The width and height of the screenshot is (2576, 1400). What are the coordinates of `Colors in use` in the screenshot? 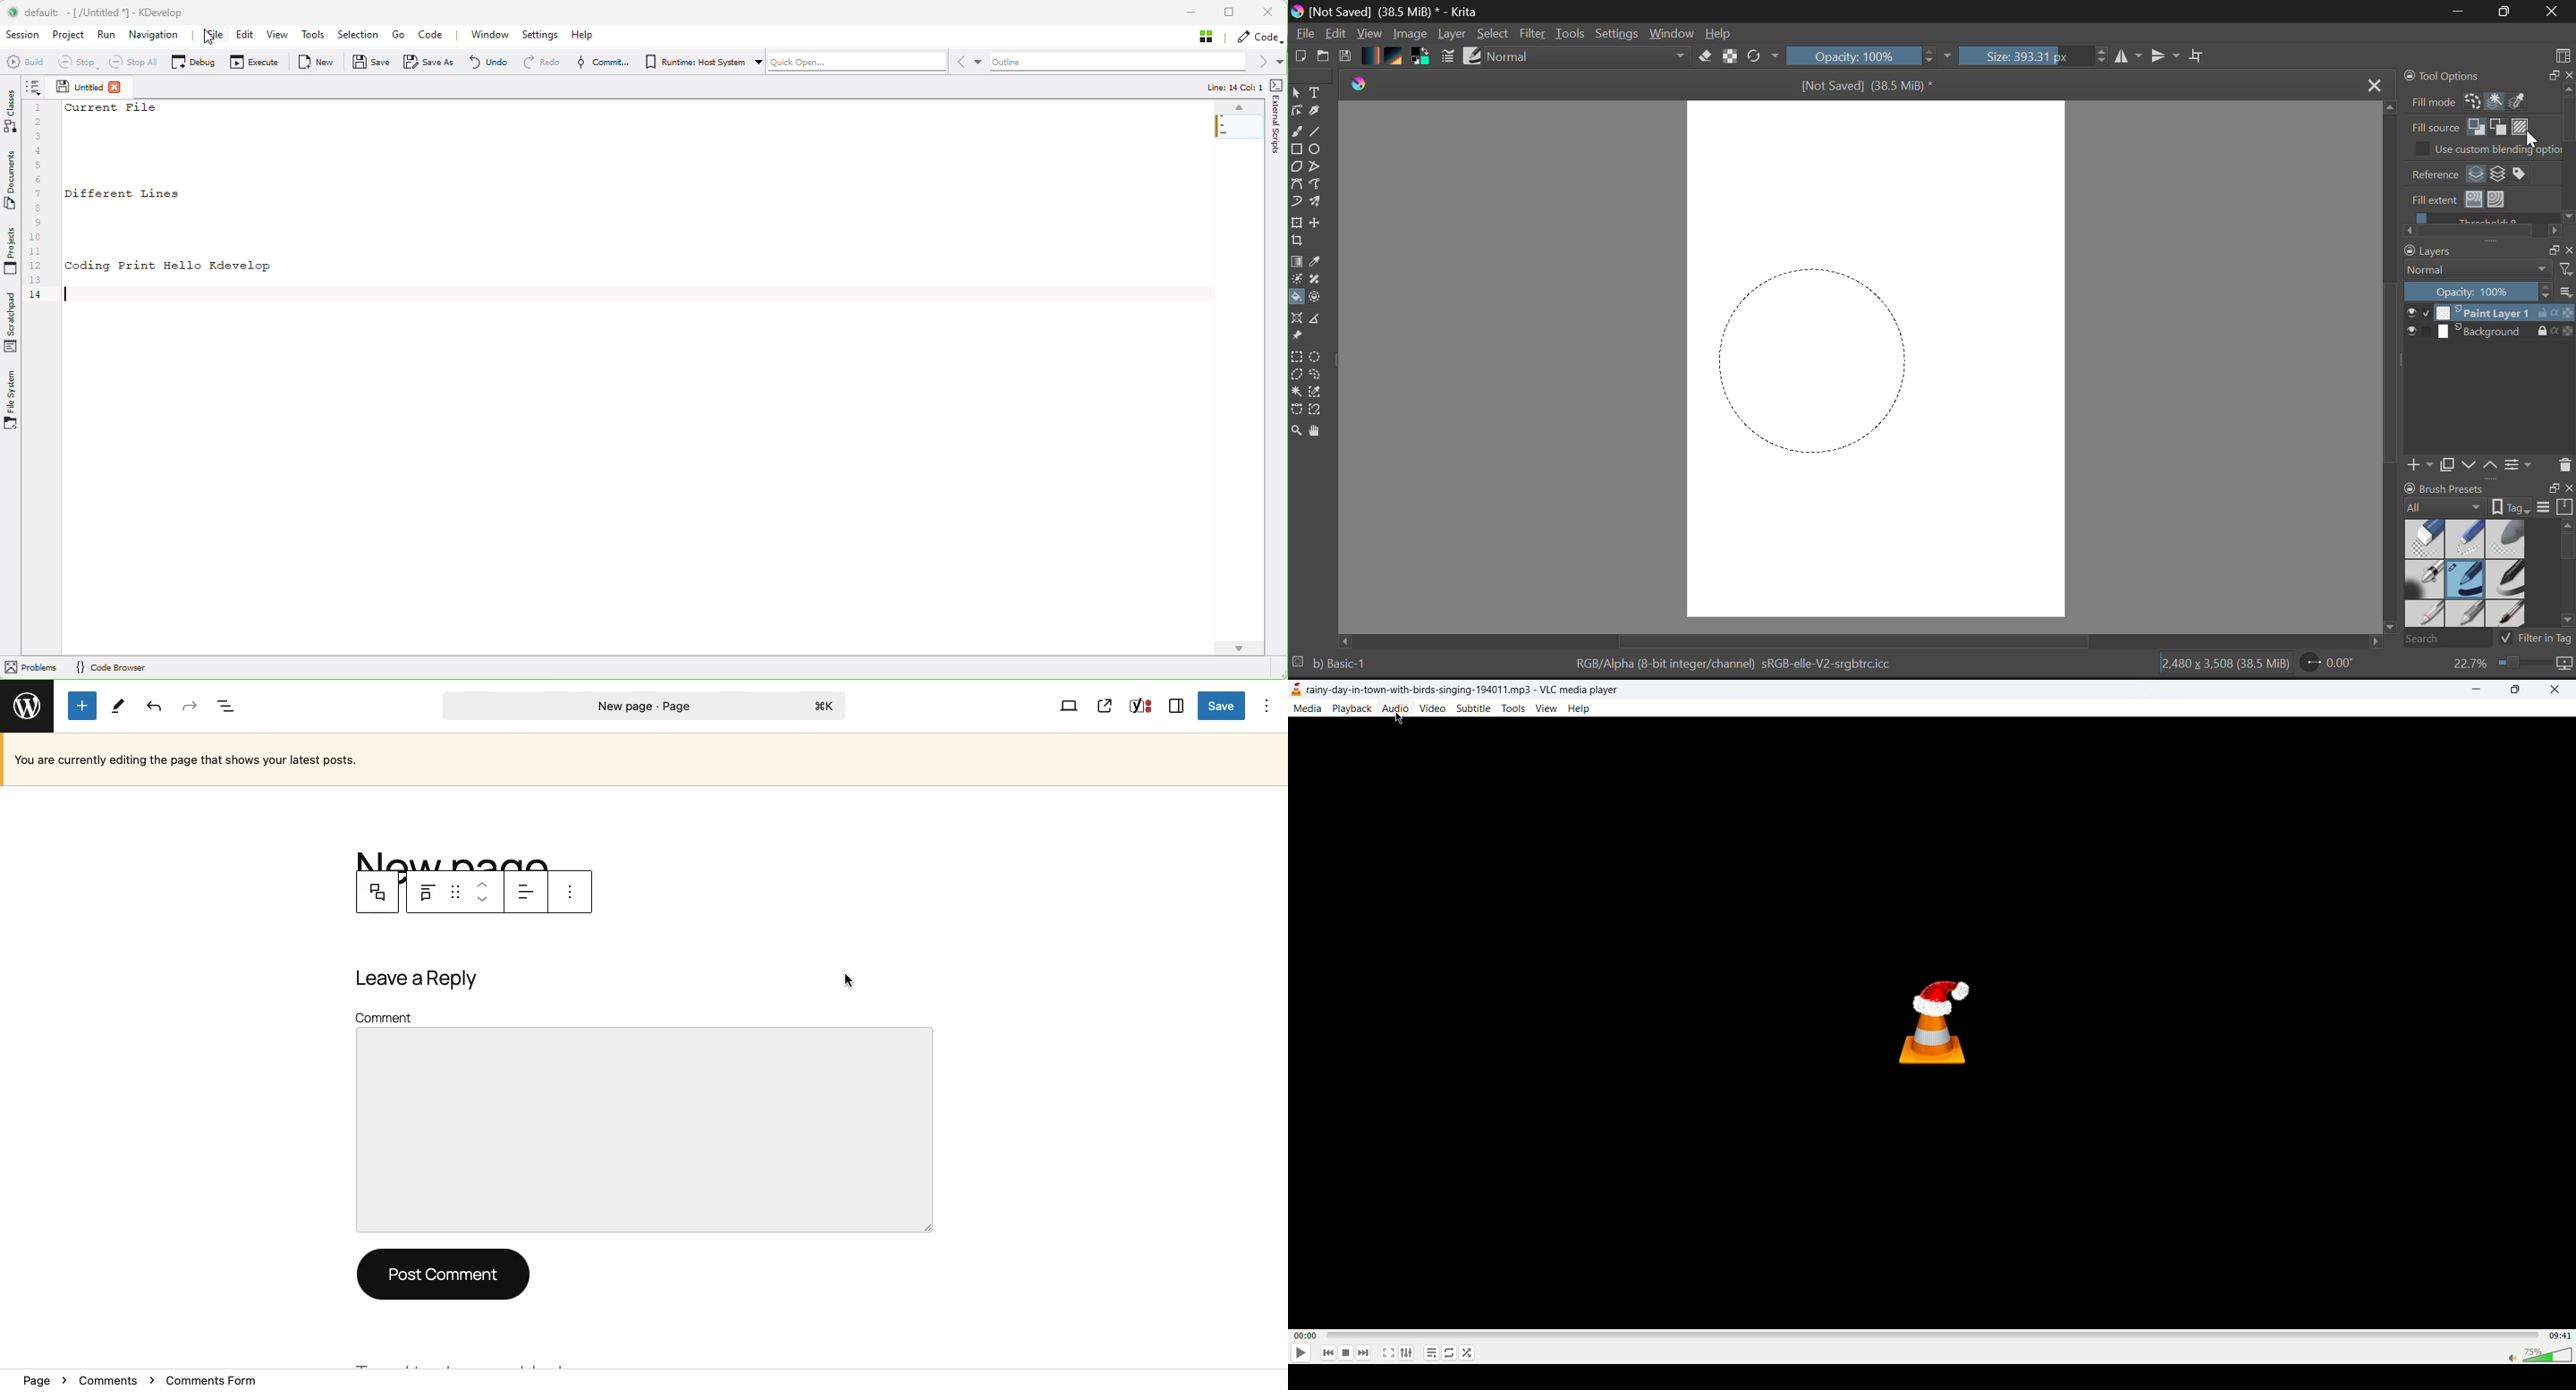 It's located at (1420, 57).